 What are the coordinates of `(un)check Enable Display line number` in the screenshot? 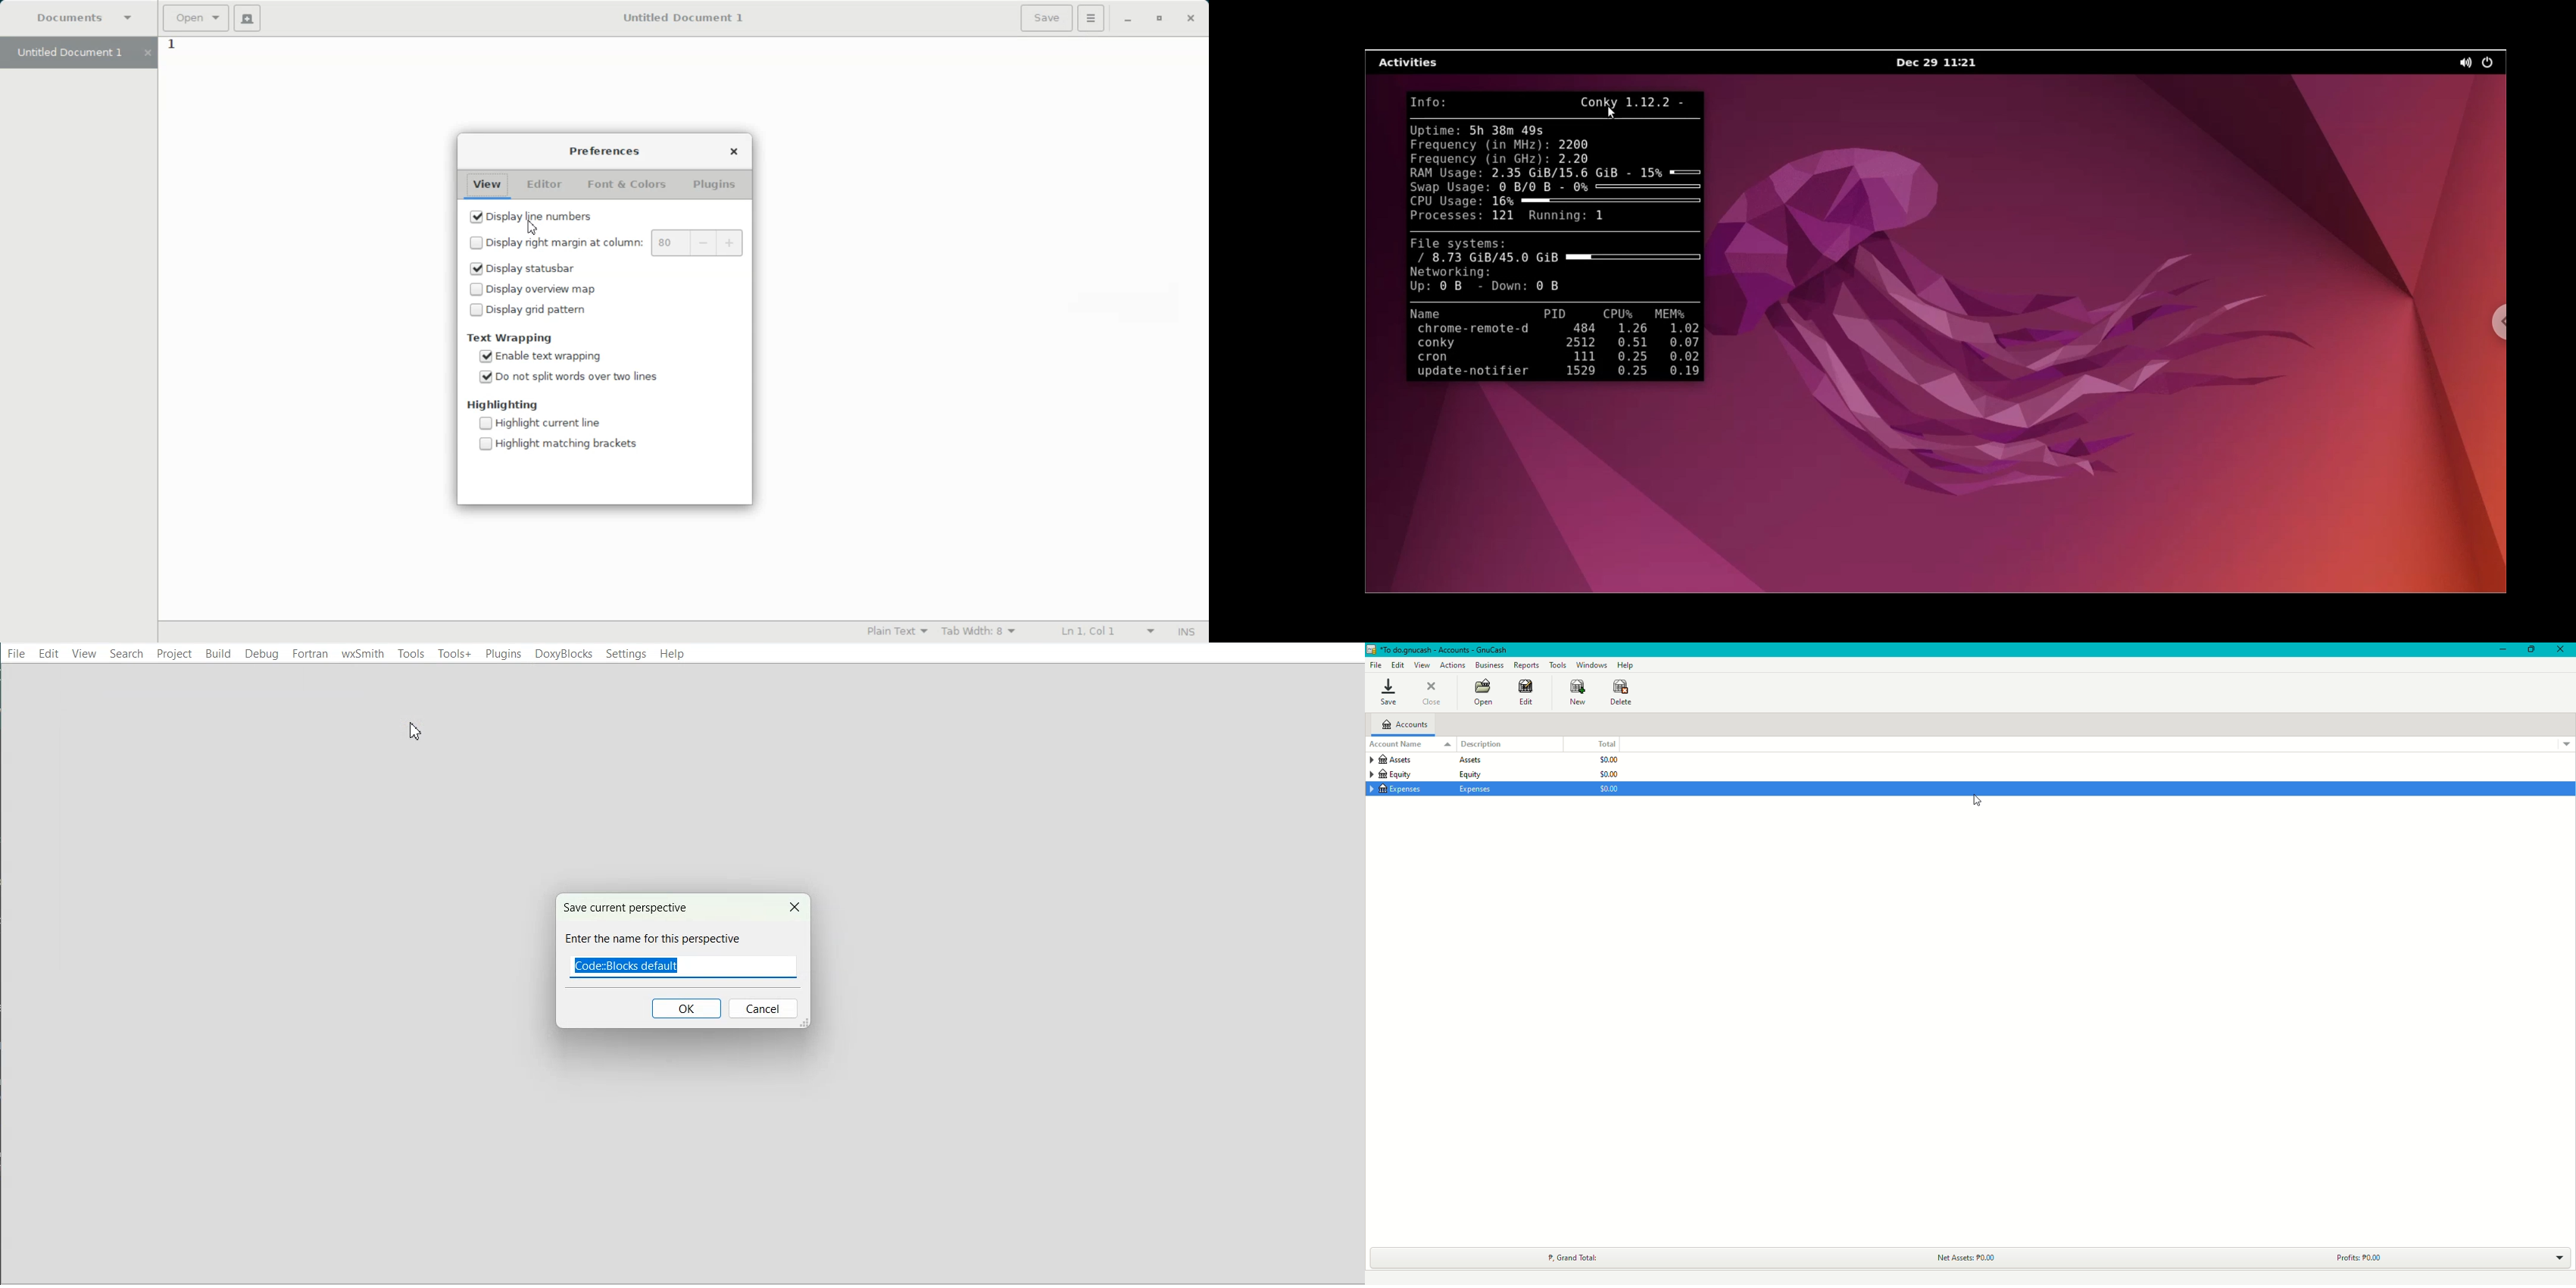 It's located at (571, 216).